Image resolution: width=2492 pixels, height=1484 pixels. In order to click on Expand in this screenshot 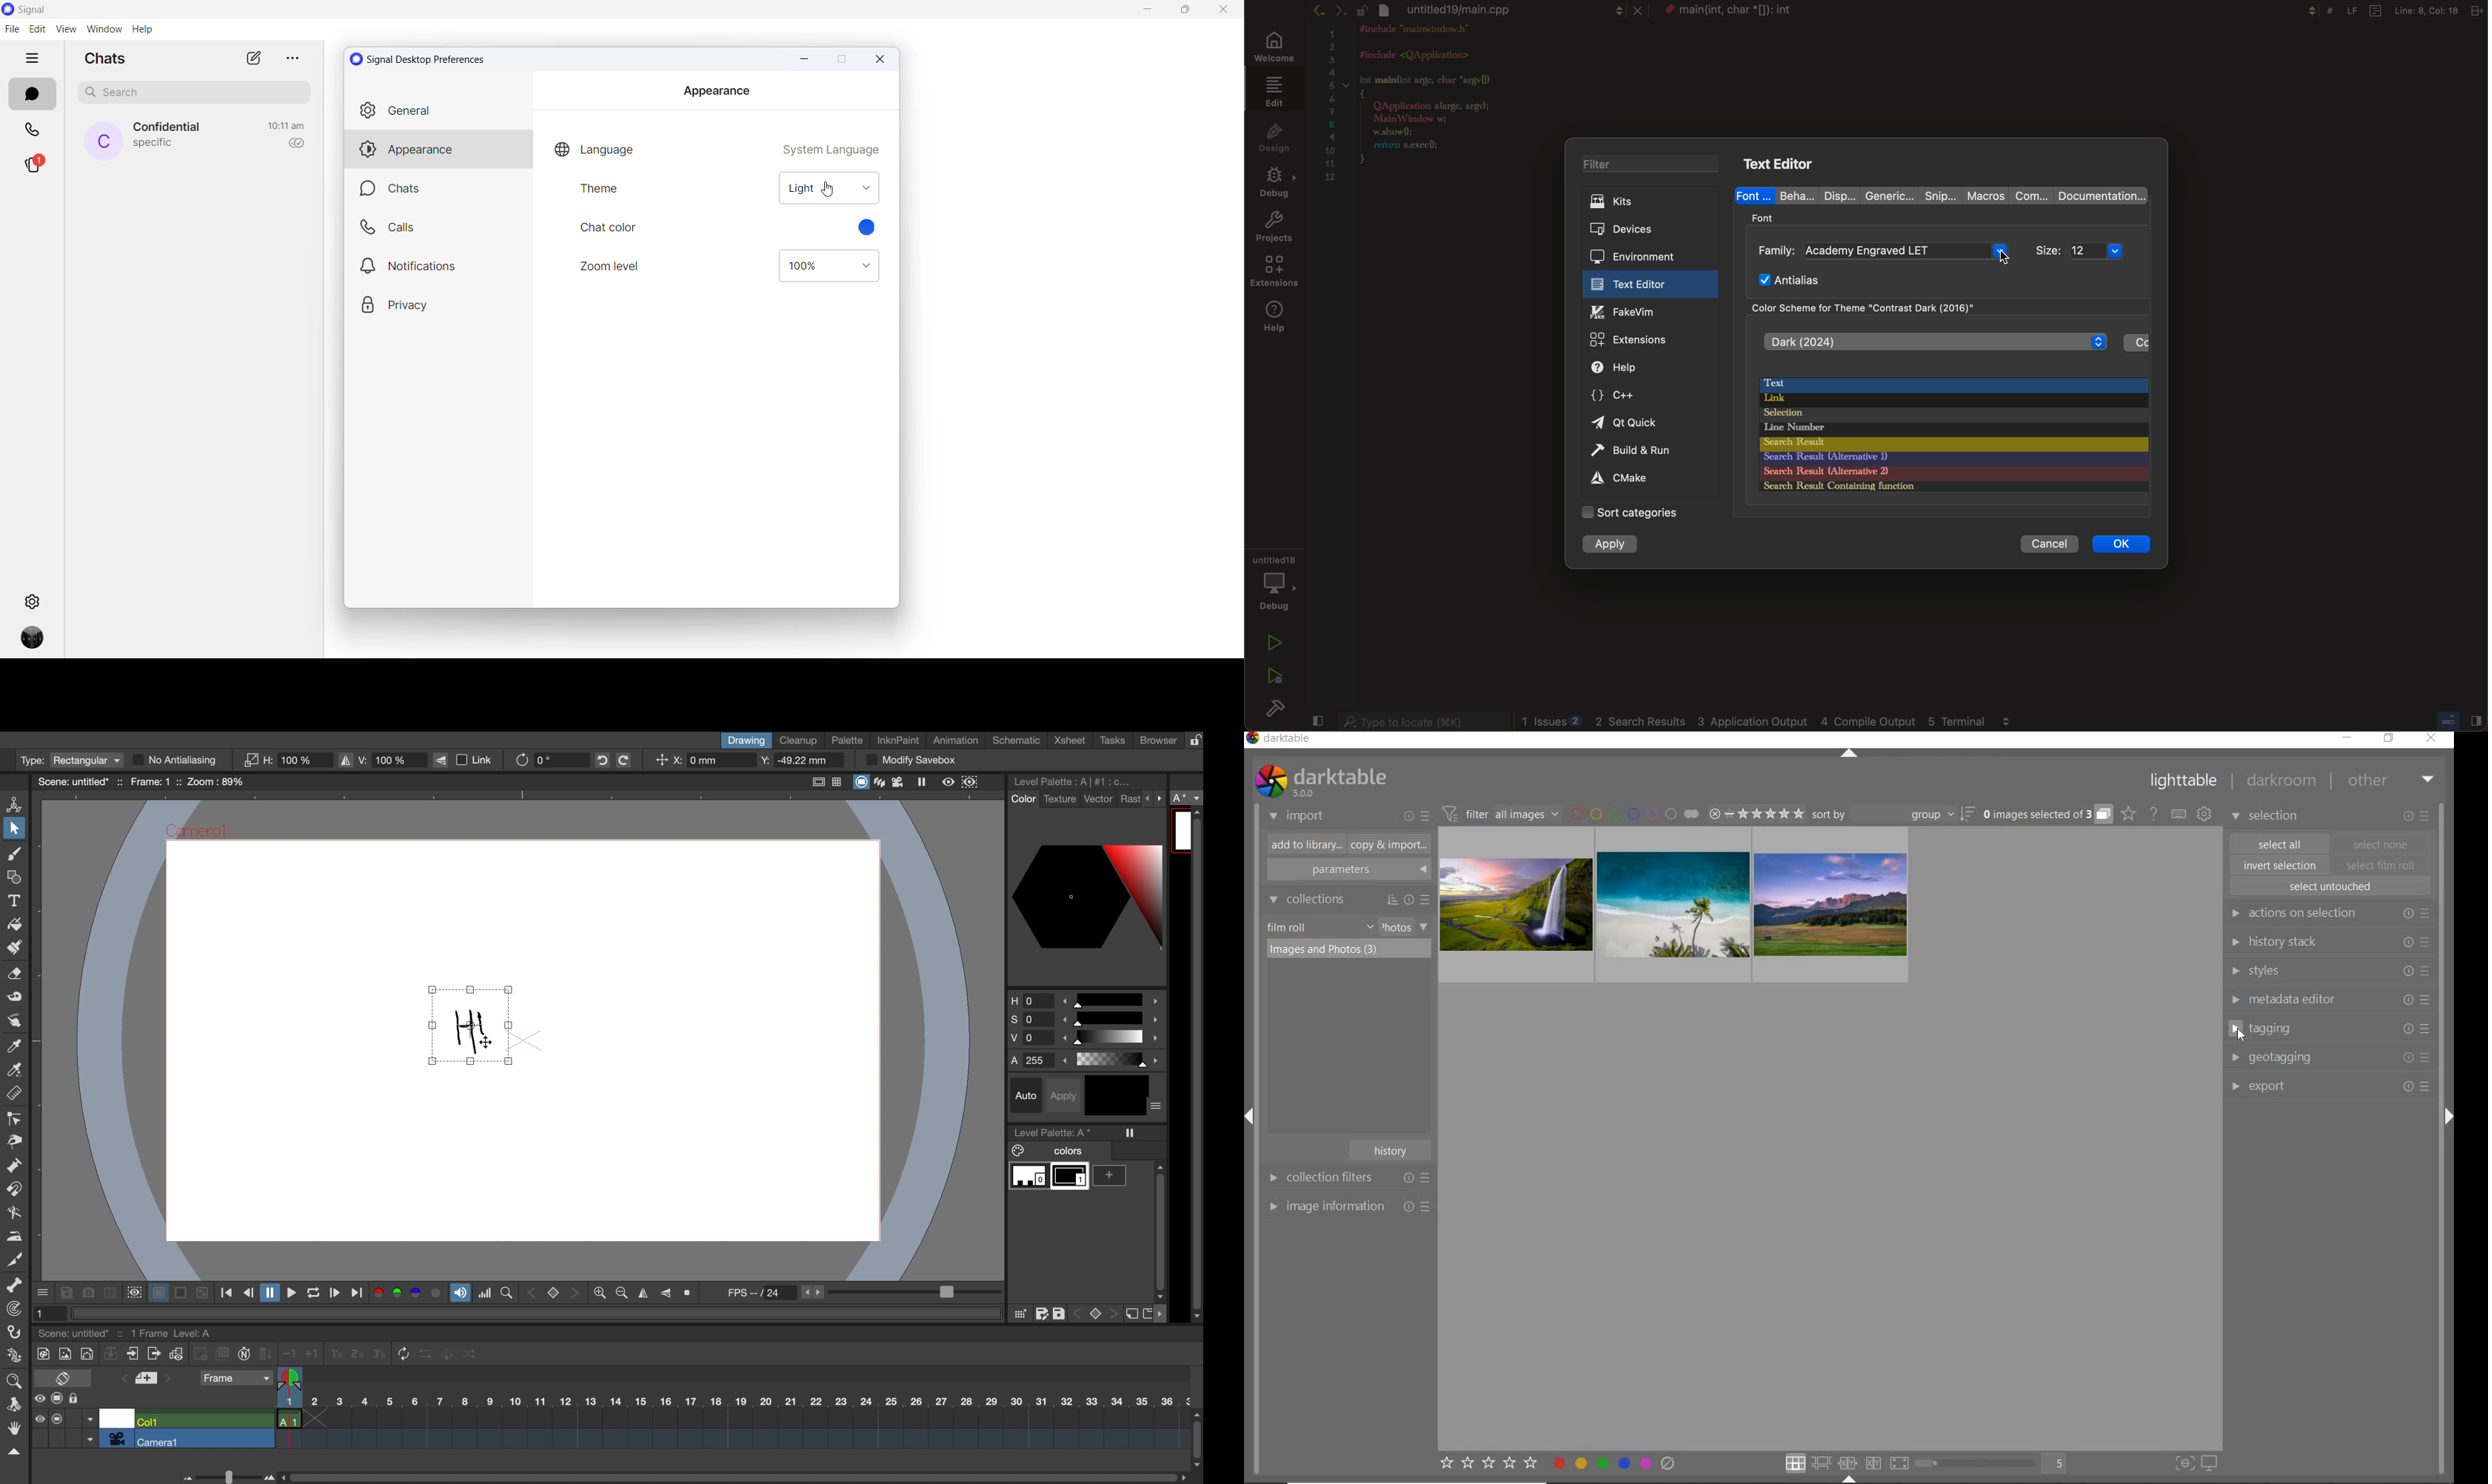, I will do `click(2446, 1113)`.